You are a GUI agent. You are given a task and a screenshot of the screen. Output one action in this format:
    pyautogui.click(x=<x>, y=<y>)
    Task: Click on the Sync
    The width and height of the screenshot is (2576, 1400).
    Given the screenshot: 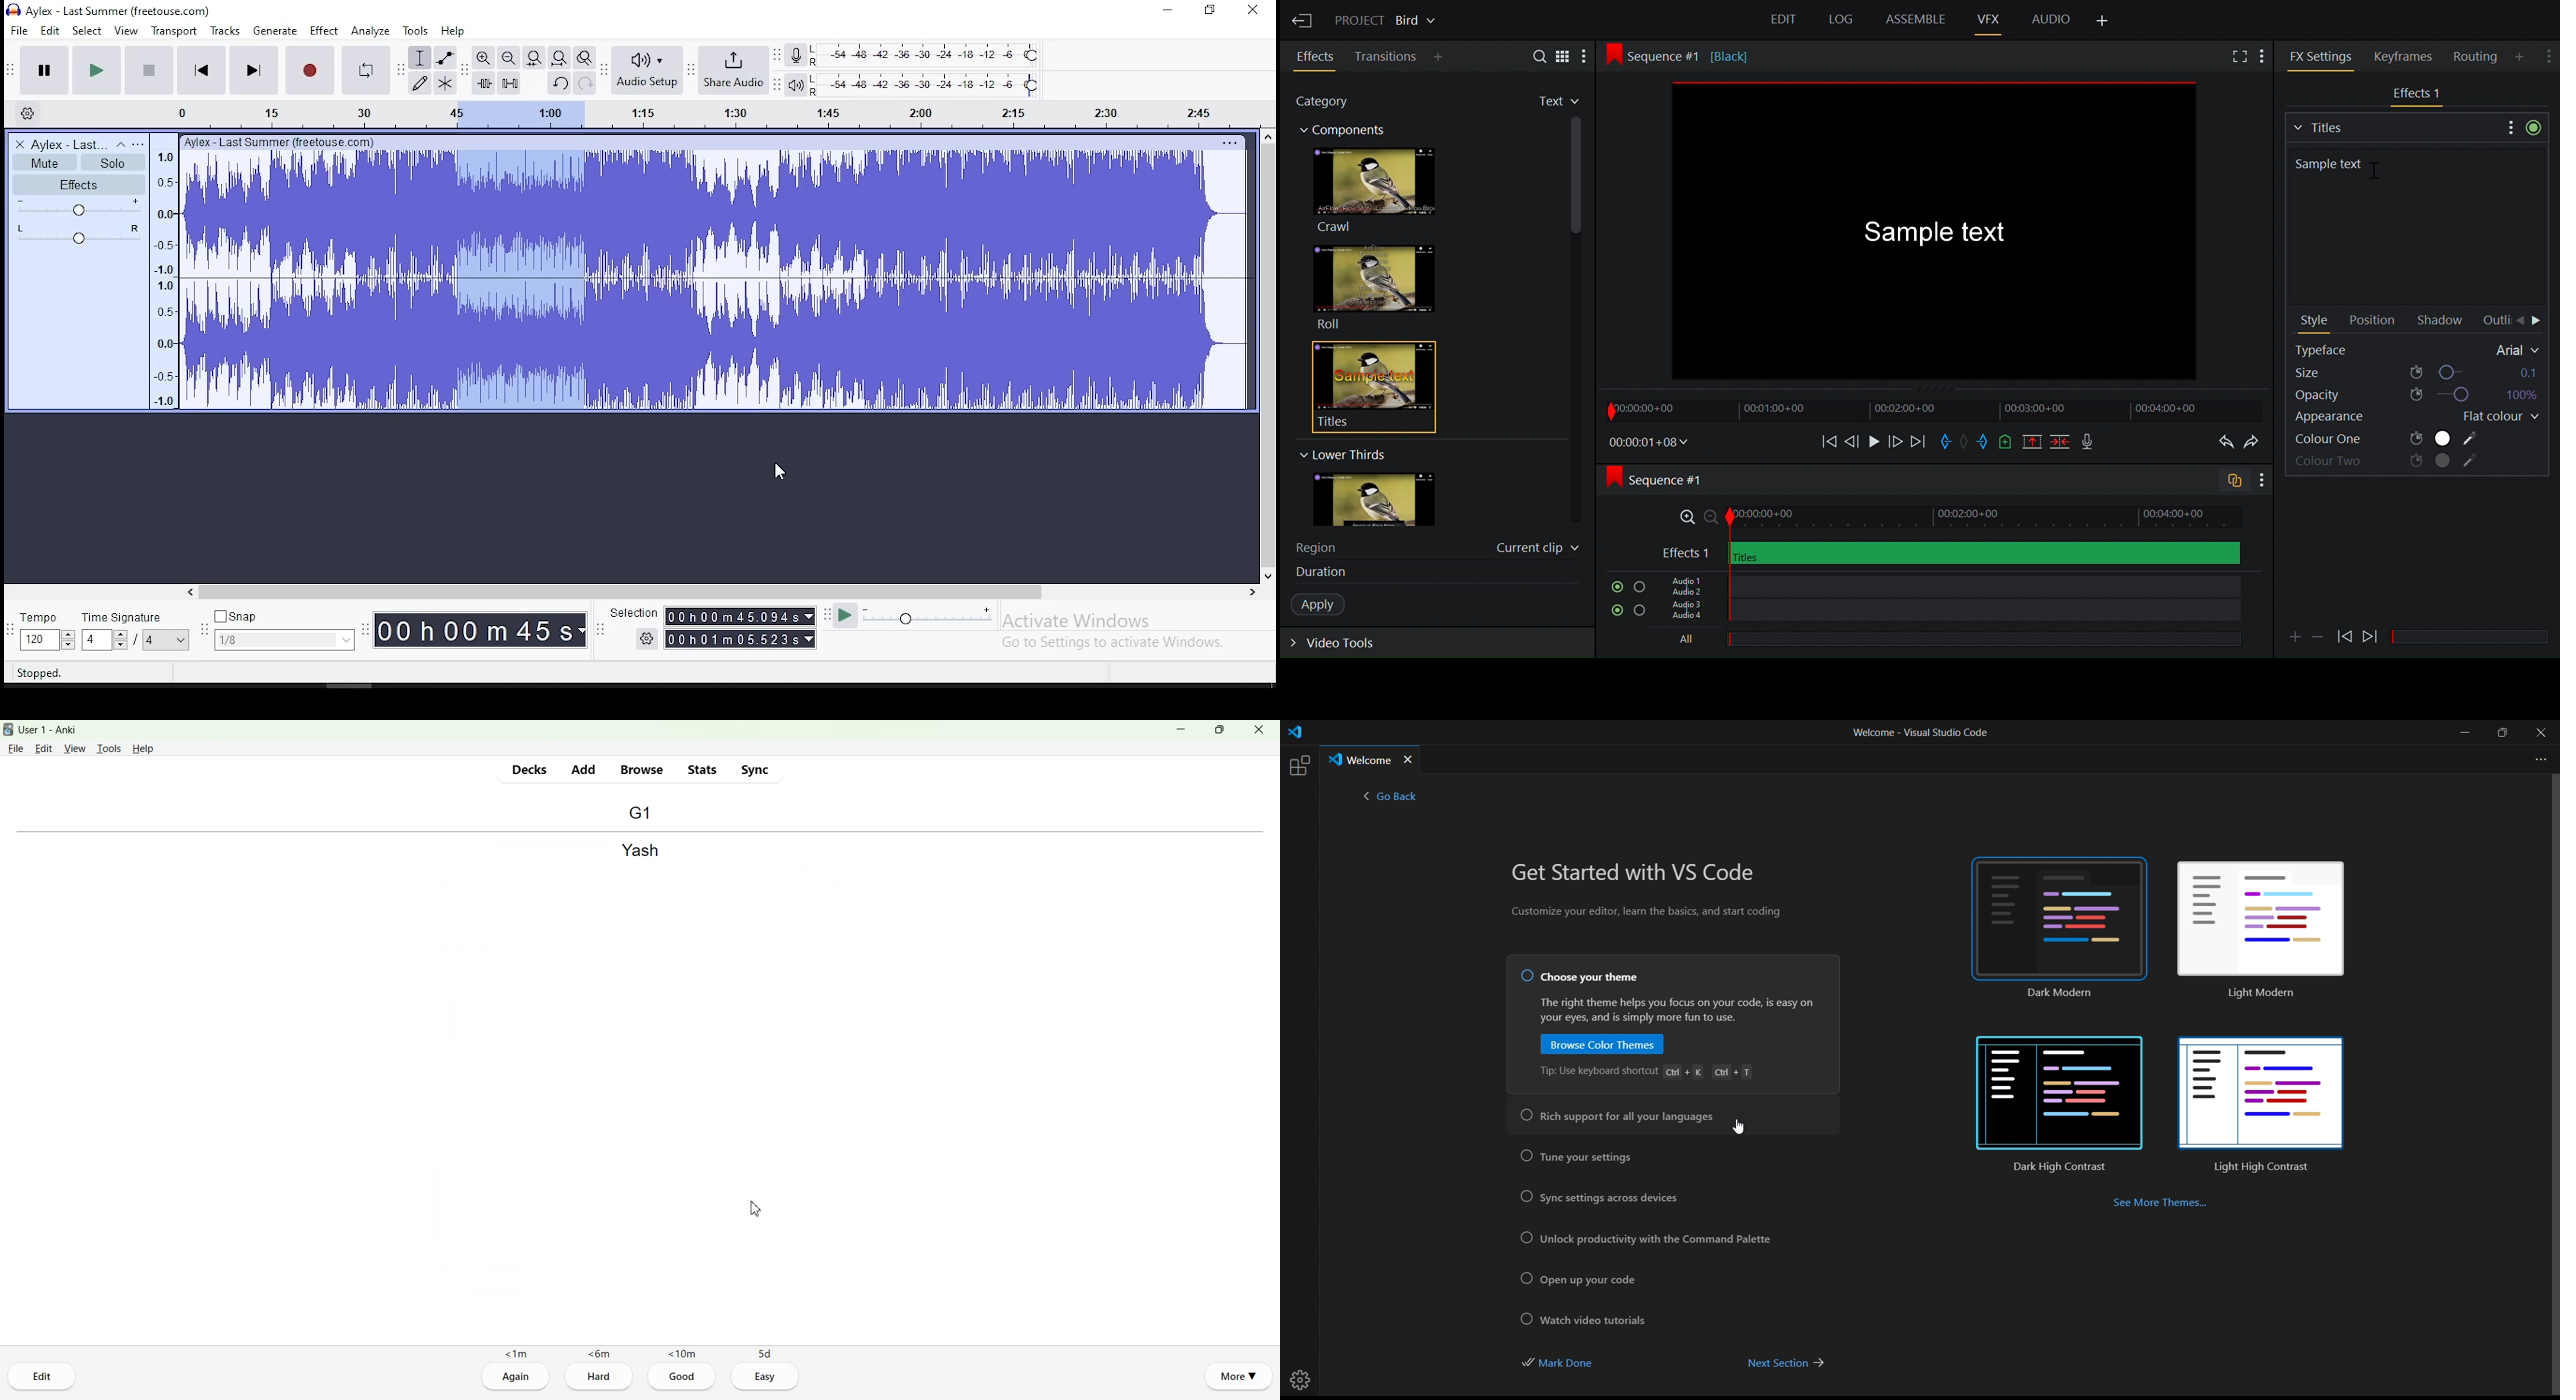 What is the action you would take?
    pyautogui.click(x=755, y=769)
    